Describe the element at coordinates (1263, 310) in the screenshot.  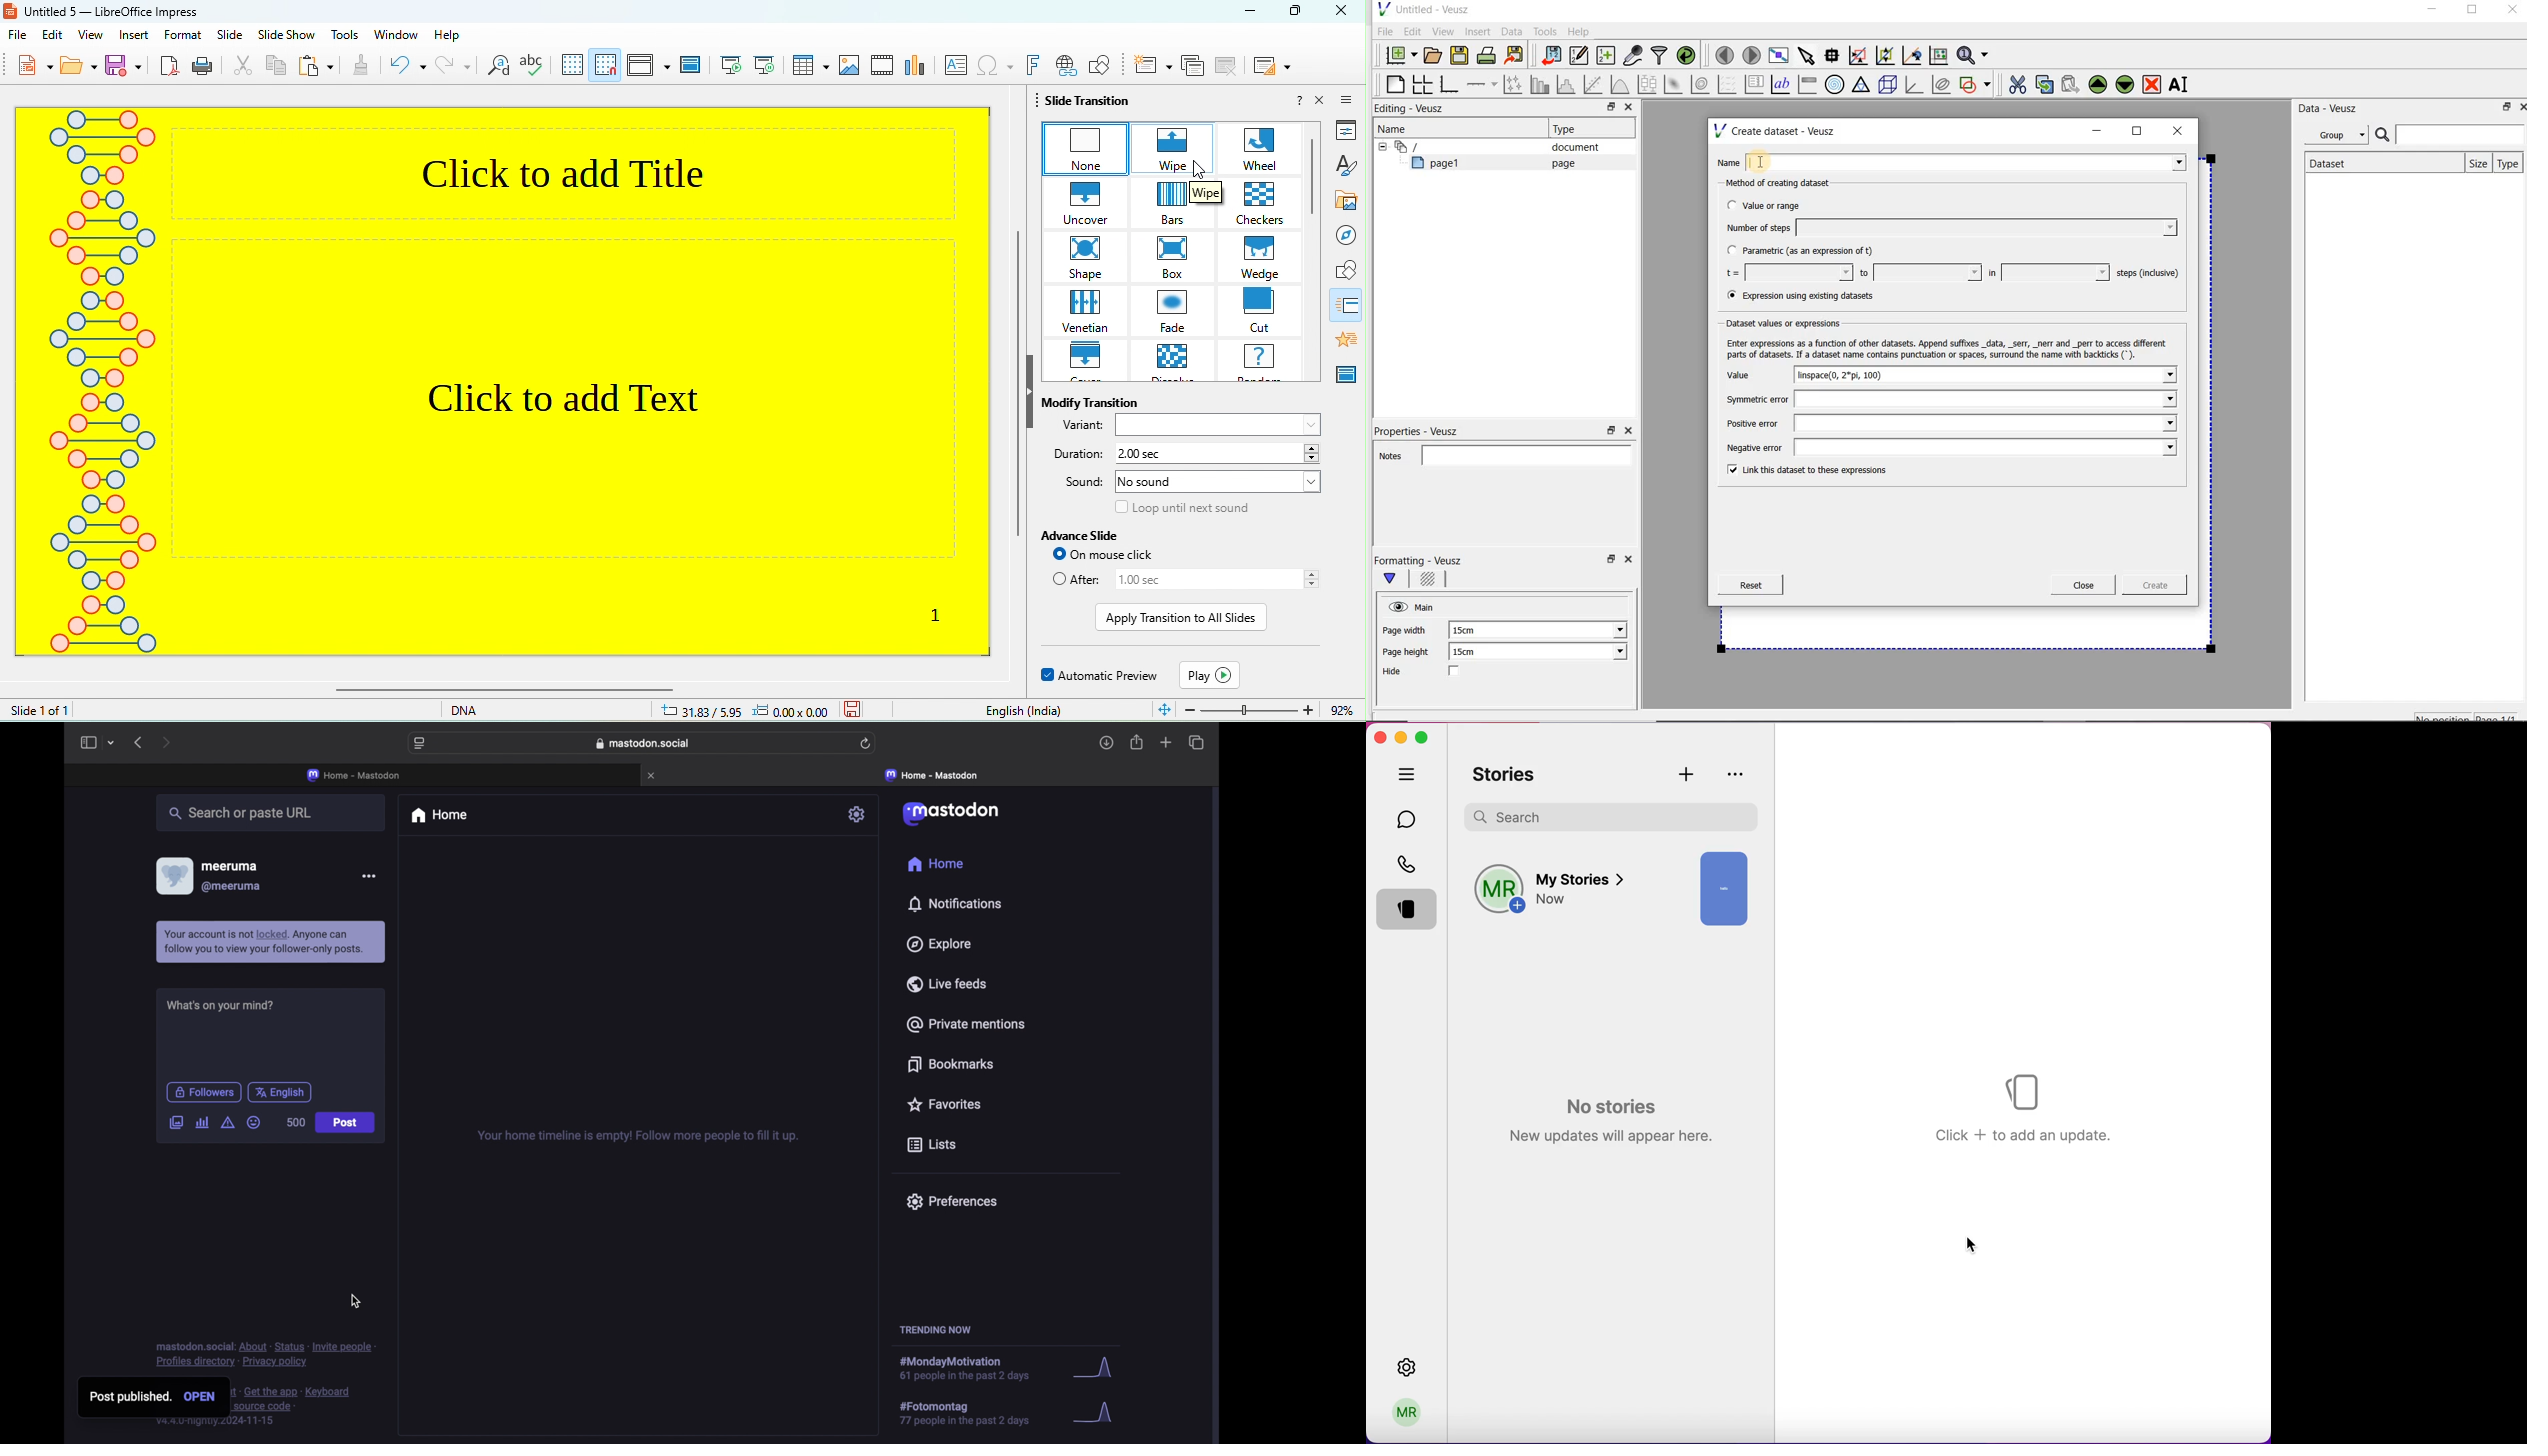
I see `cut` at that location.